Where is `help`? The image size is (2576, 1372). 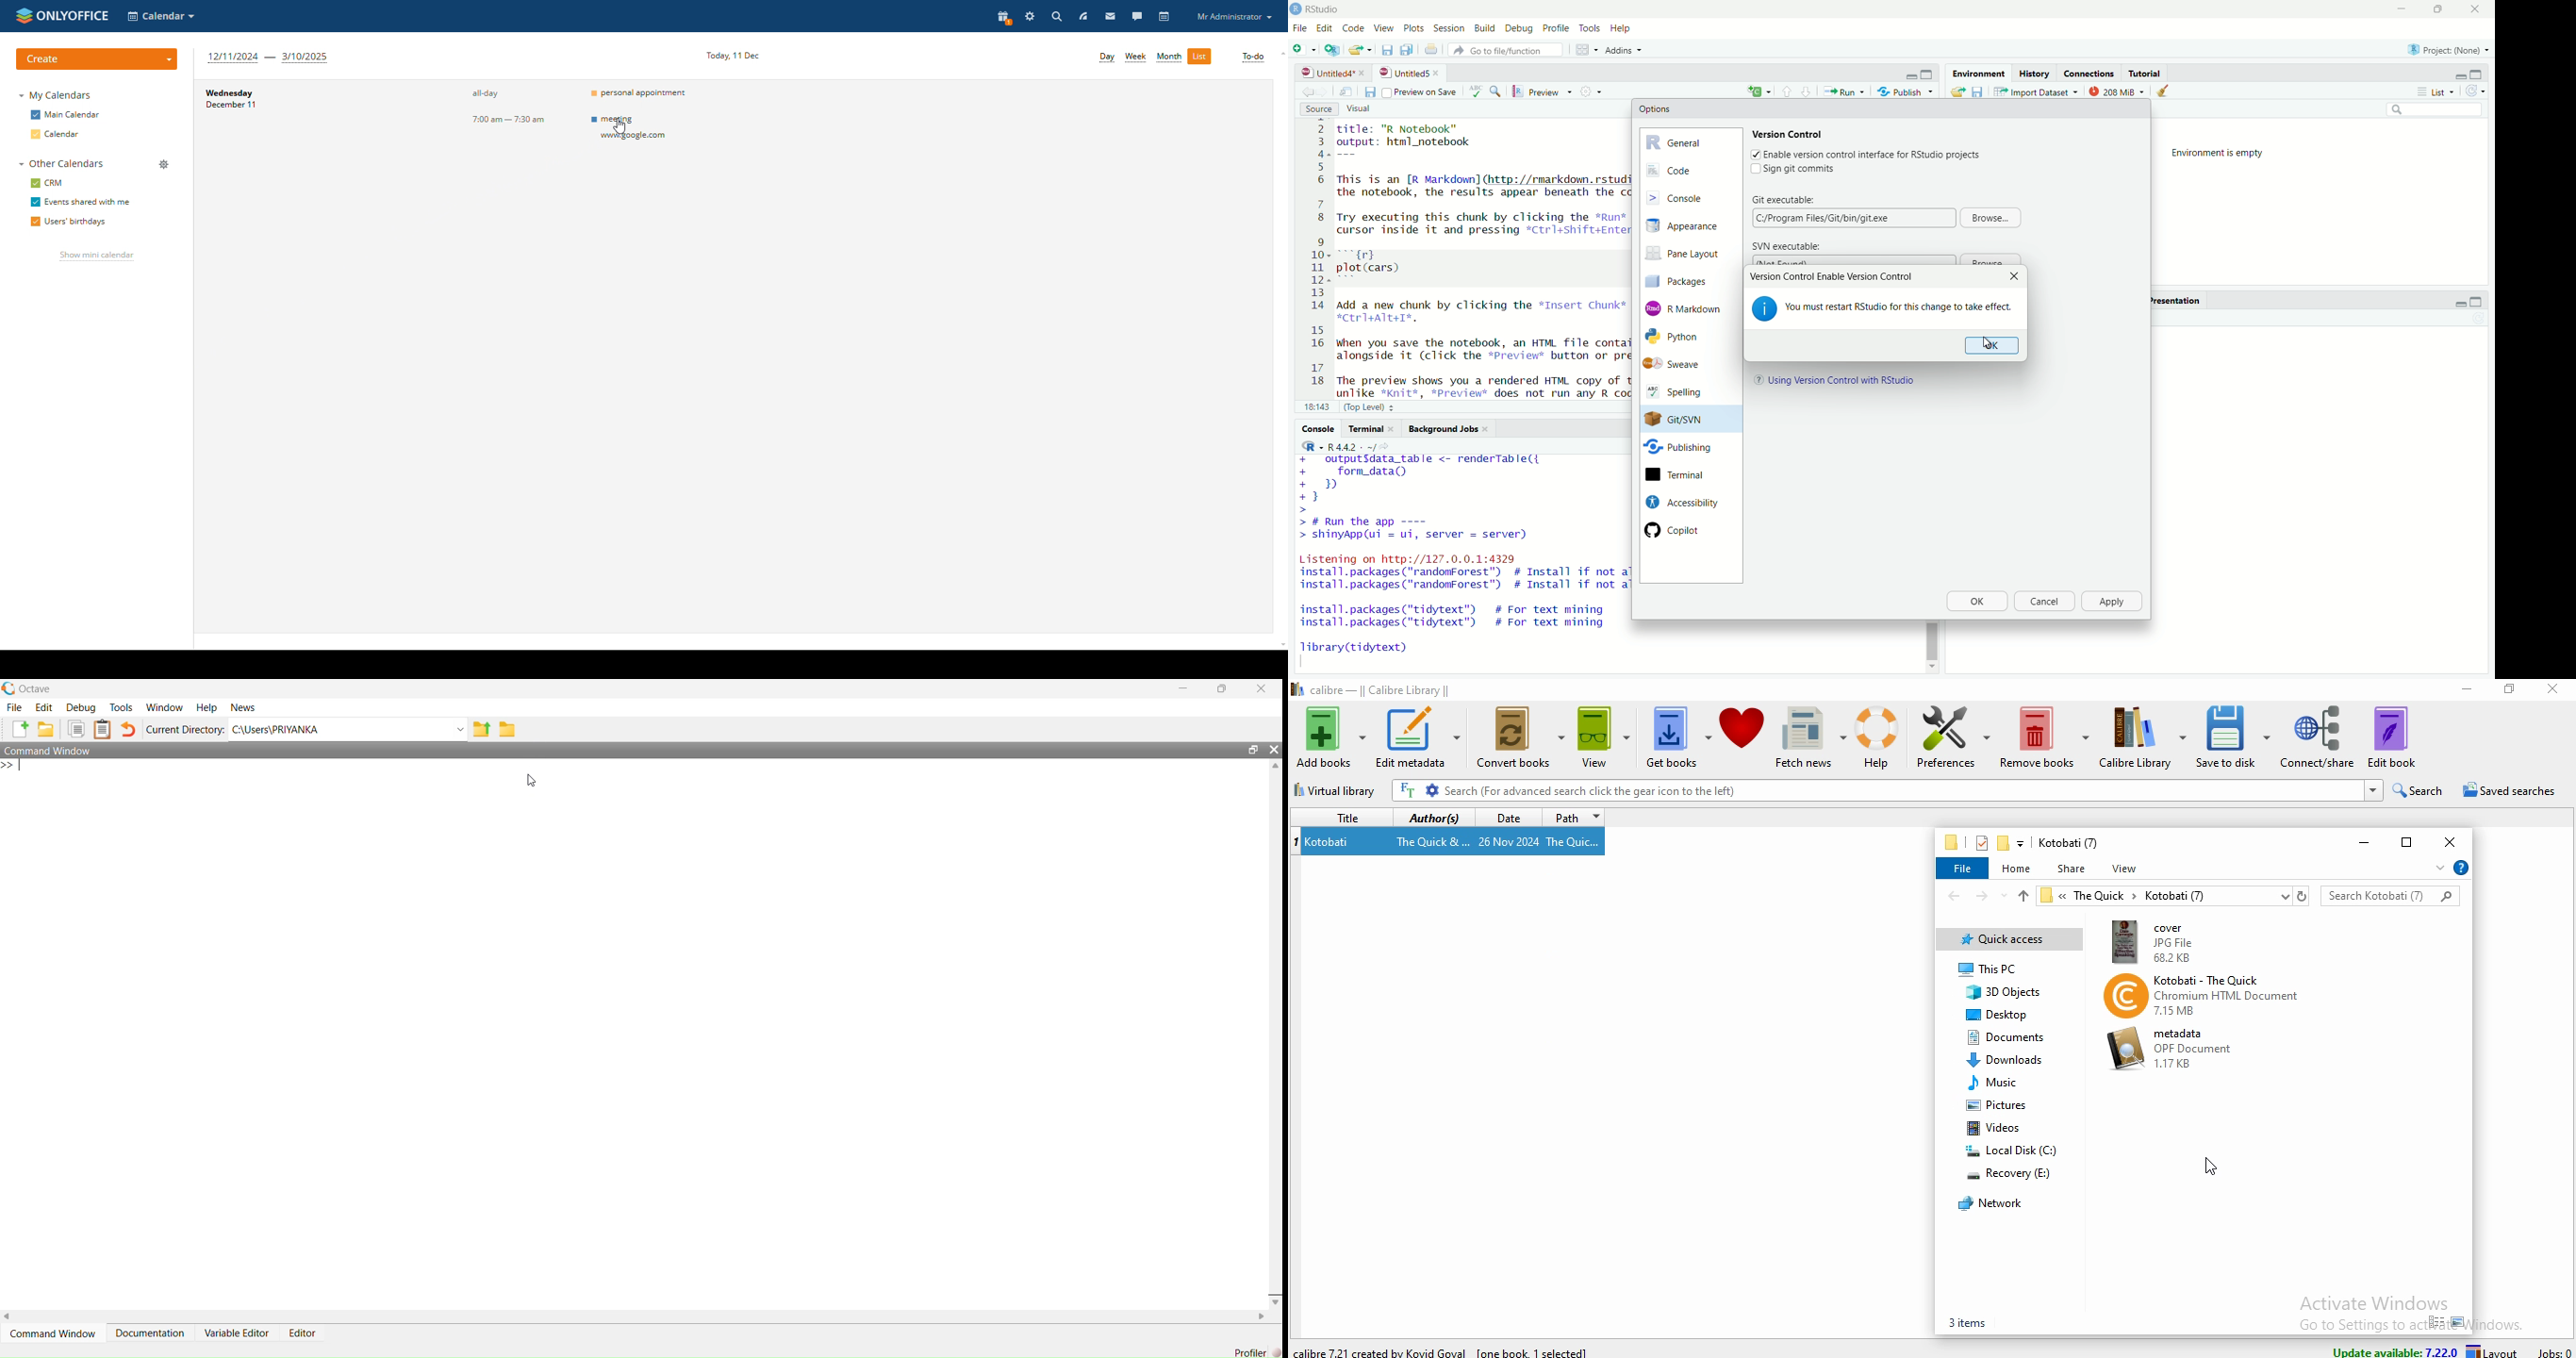
help is located at coordinates (2460, 868).